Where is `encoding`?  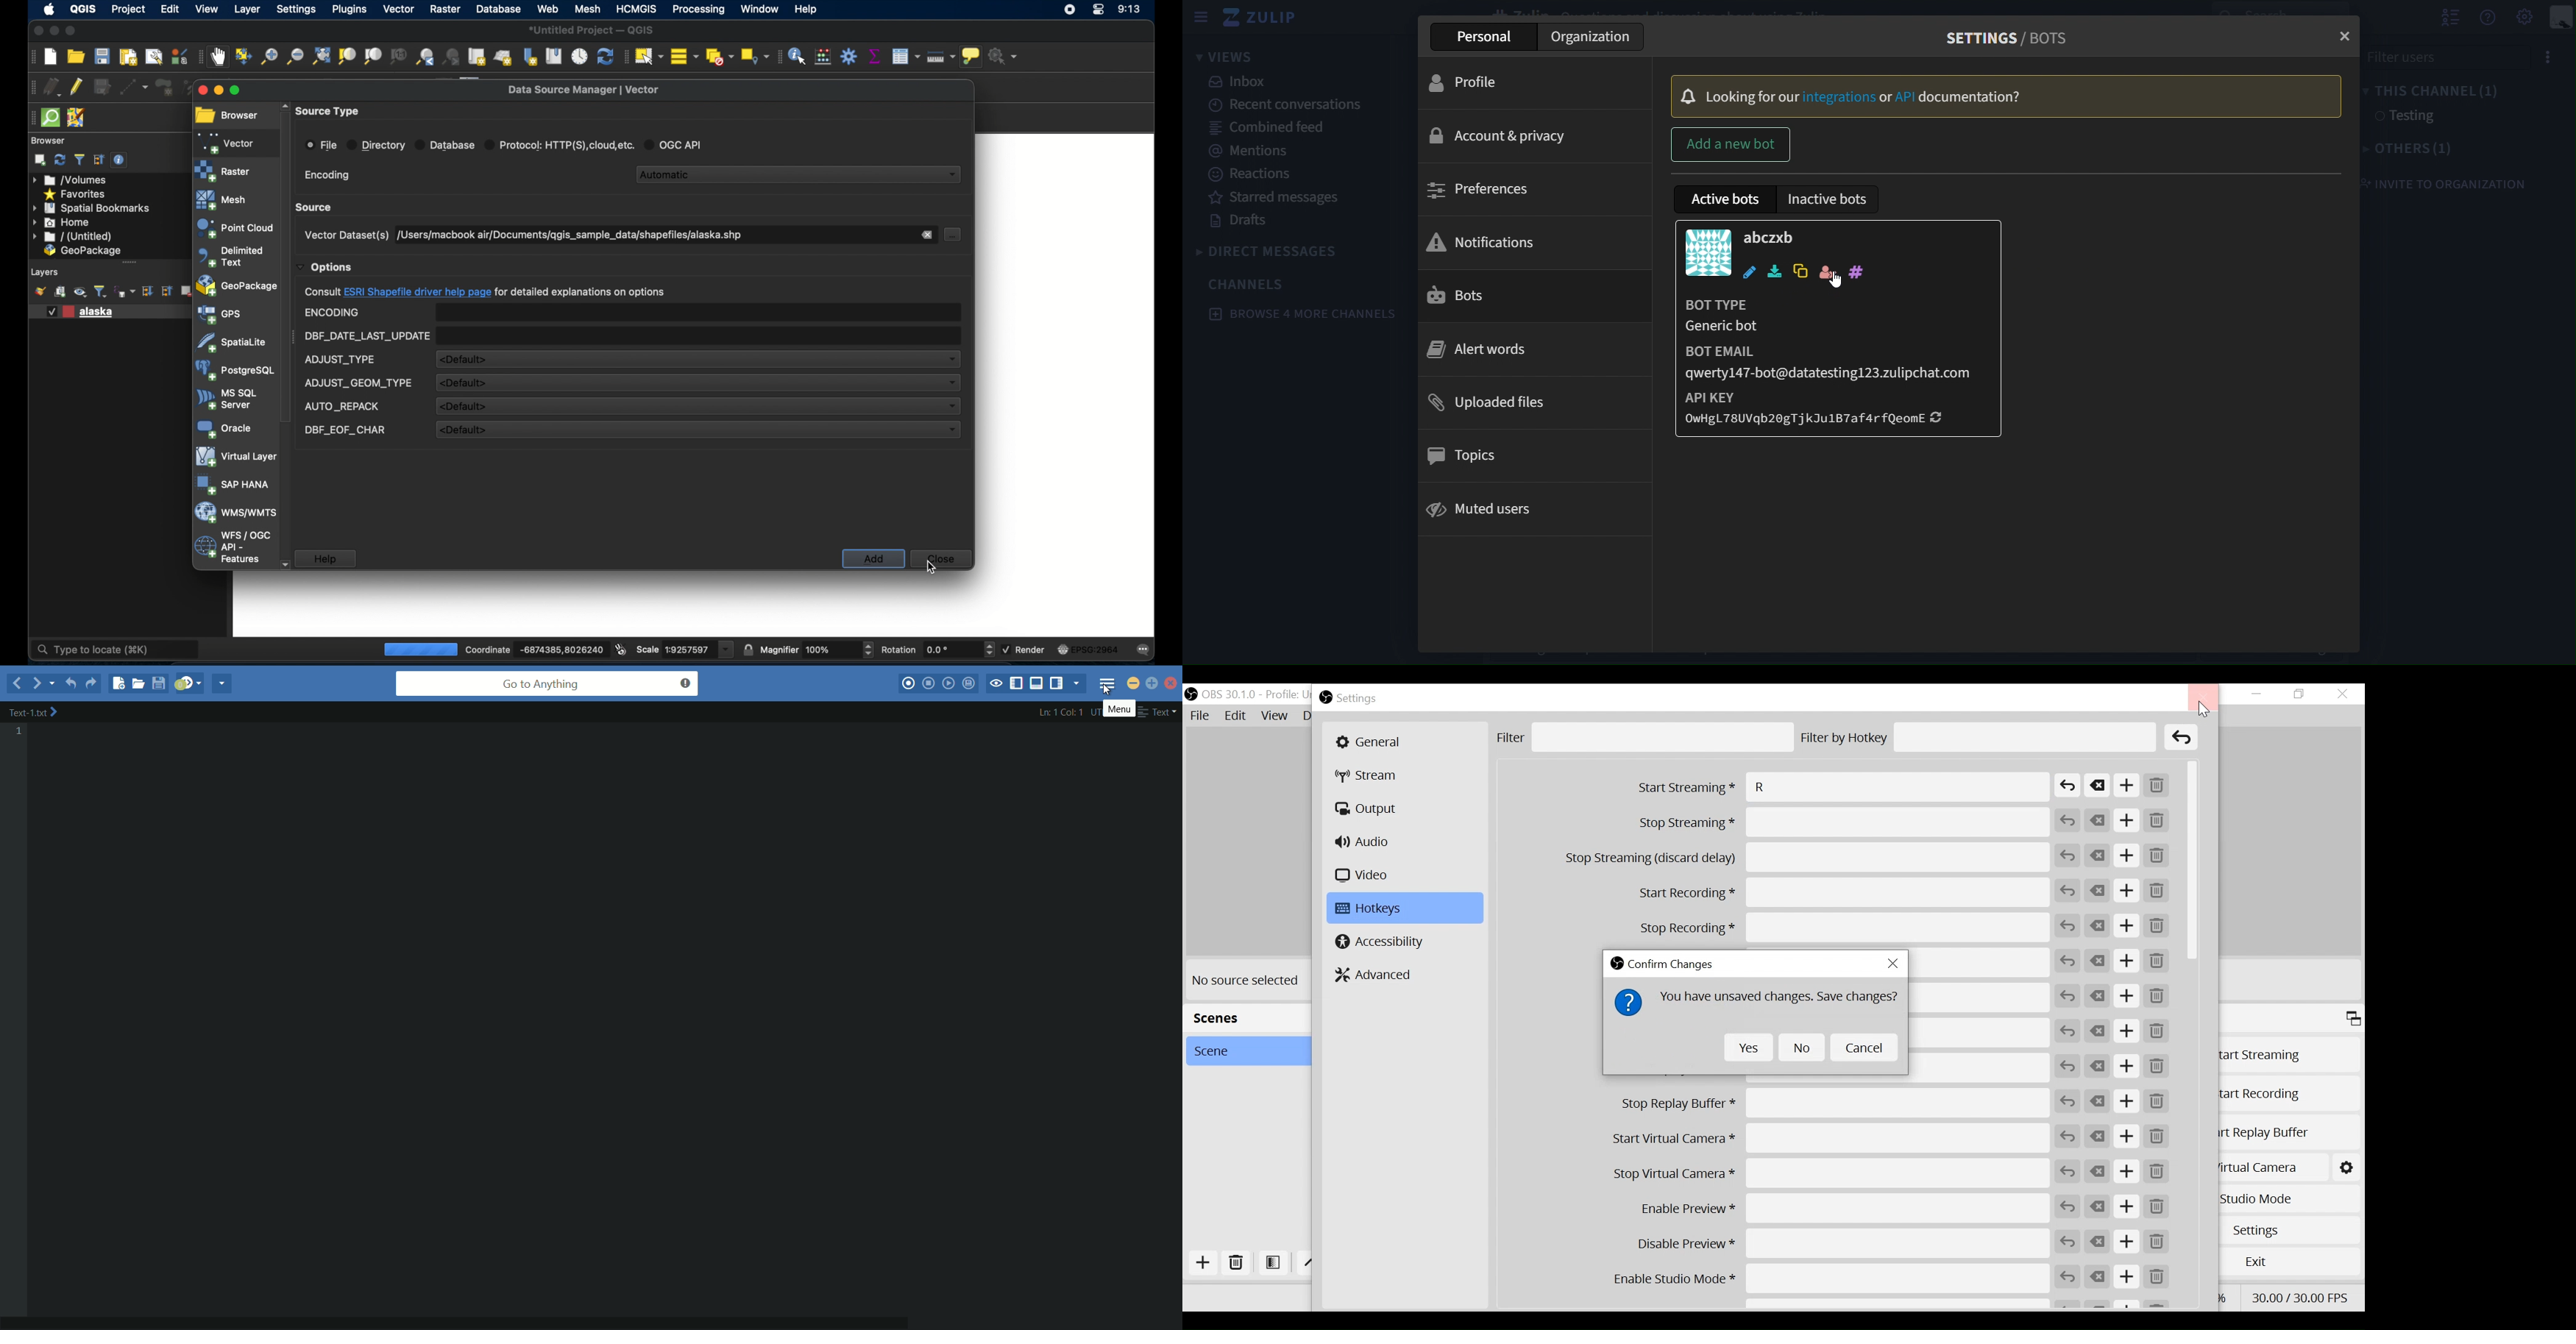
encoding is located at coordinates (327, 175).